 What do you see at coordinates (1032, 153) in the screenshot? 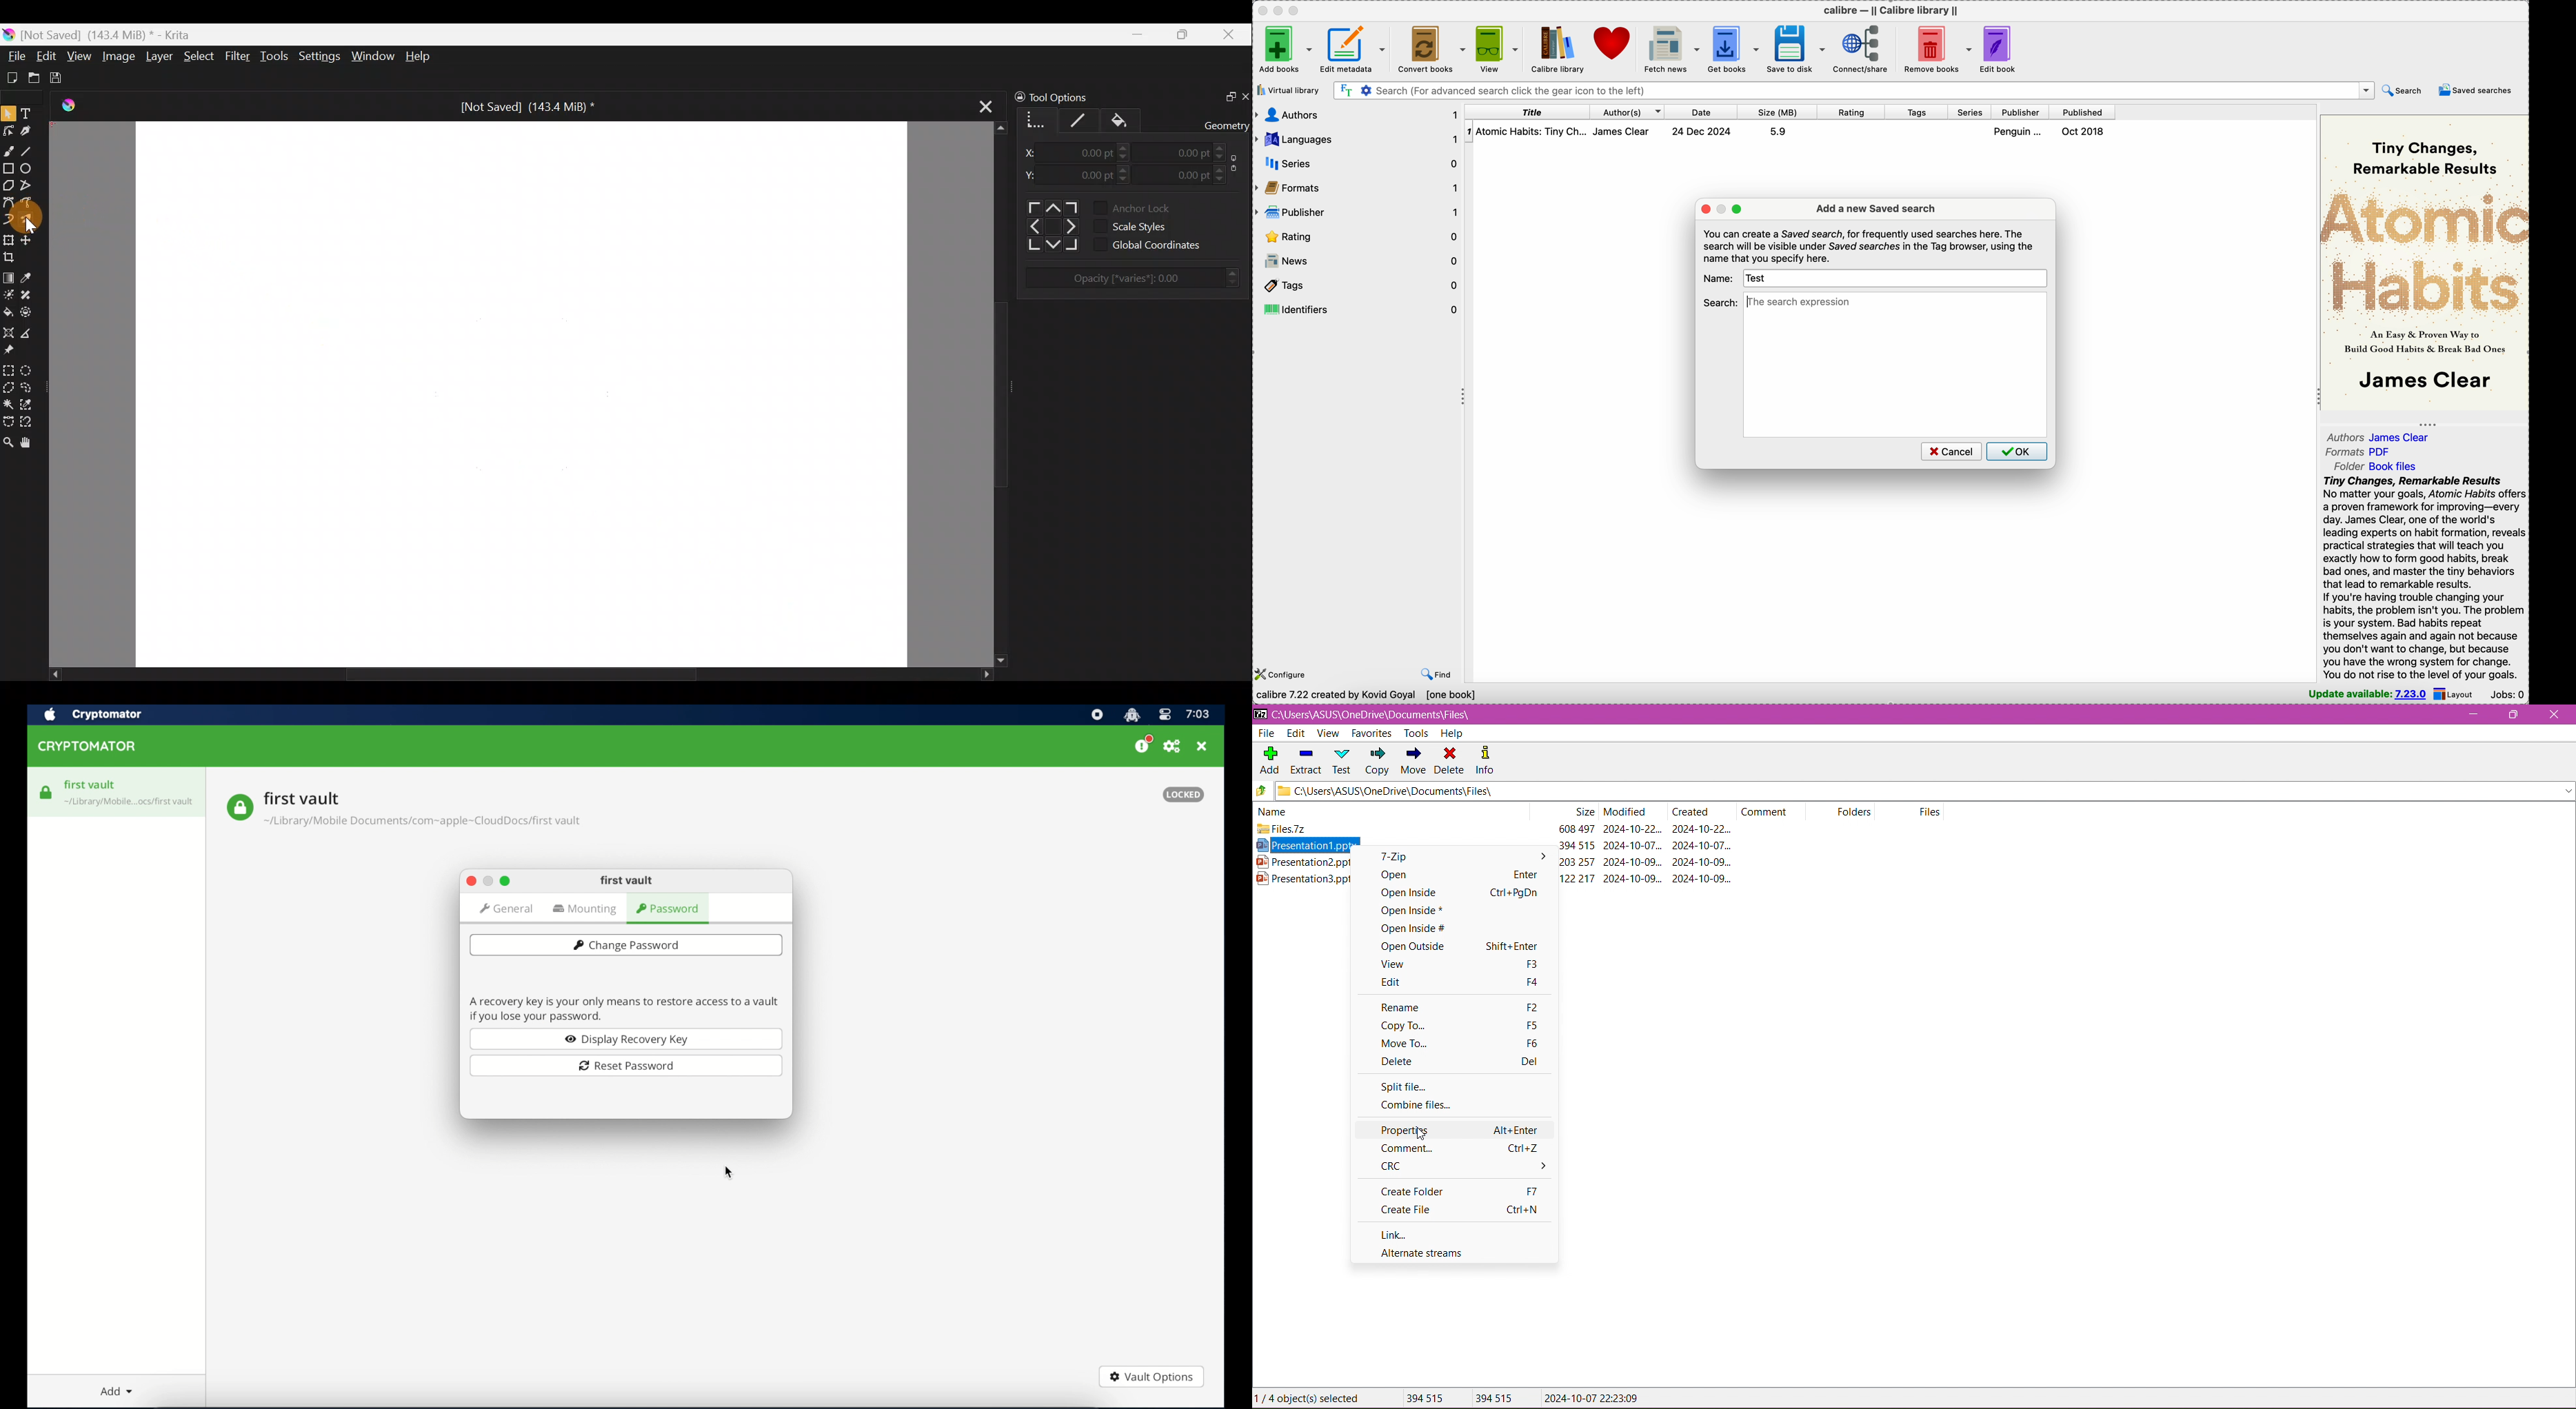
I see `X-axis dimension` at bounding box center [1032, 153].